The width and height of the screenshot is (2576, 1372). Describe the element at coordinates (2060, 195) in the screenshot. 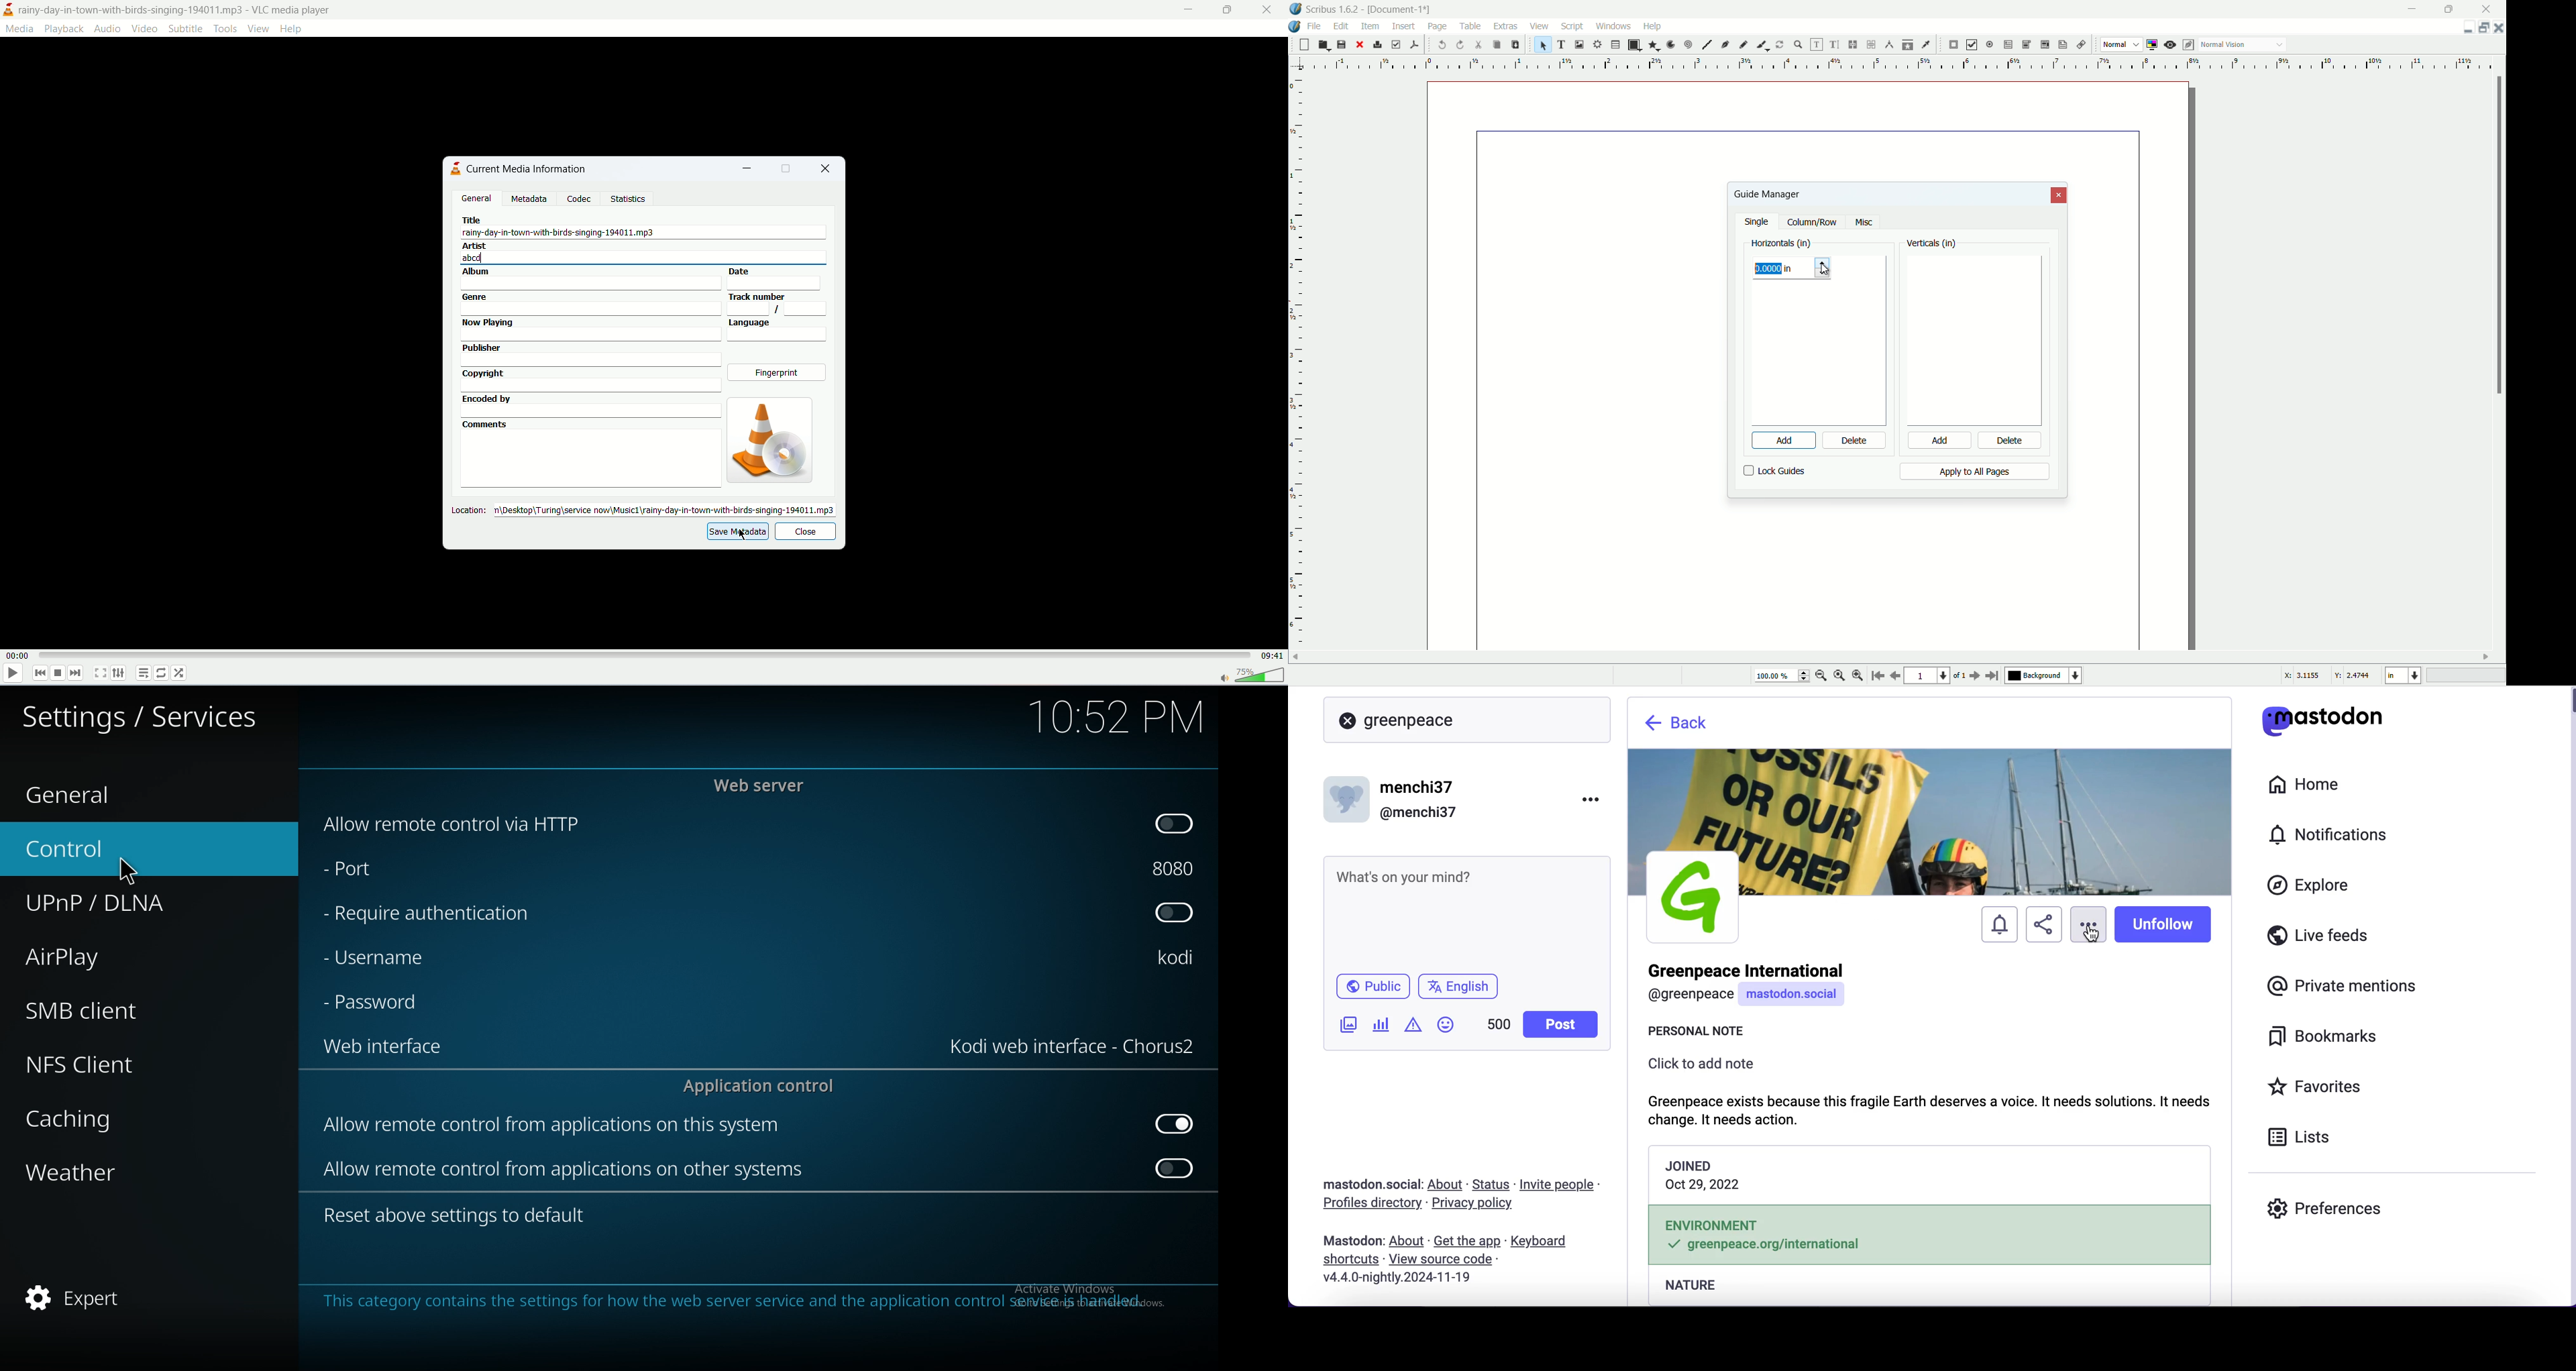

I see `close guide manager window` at that location.